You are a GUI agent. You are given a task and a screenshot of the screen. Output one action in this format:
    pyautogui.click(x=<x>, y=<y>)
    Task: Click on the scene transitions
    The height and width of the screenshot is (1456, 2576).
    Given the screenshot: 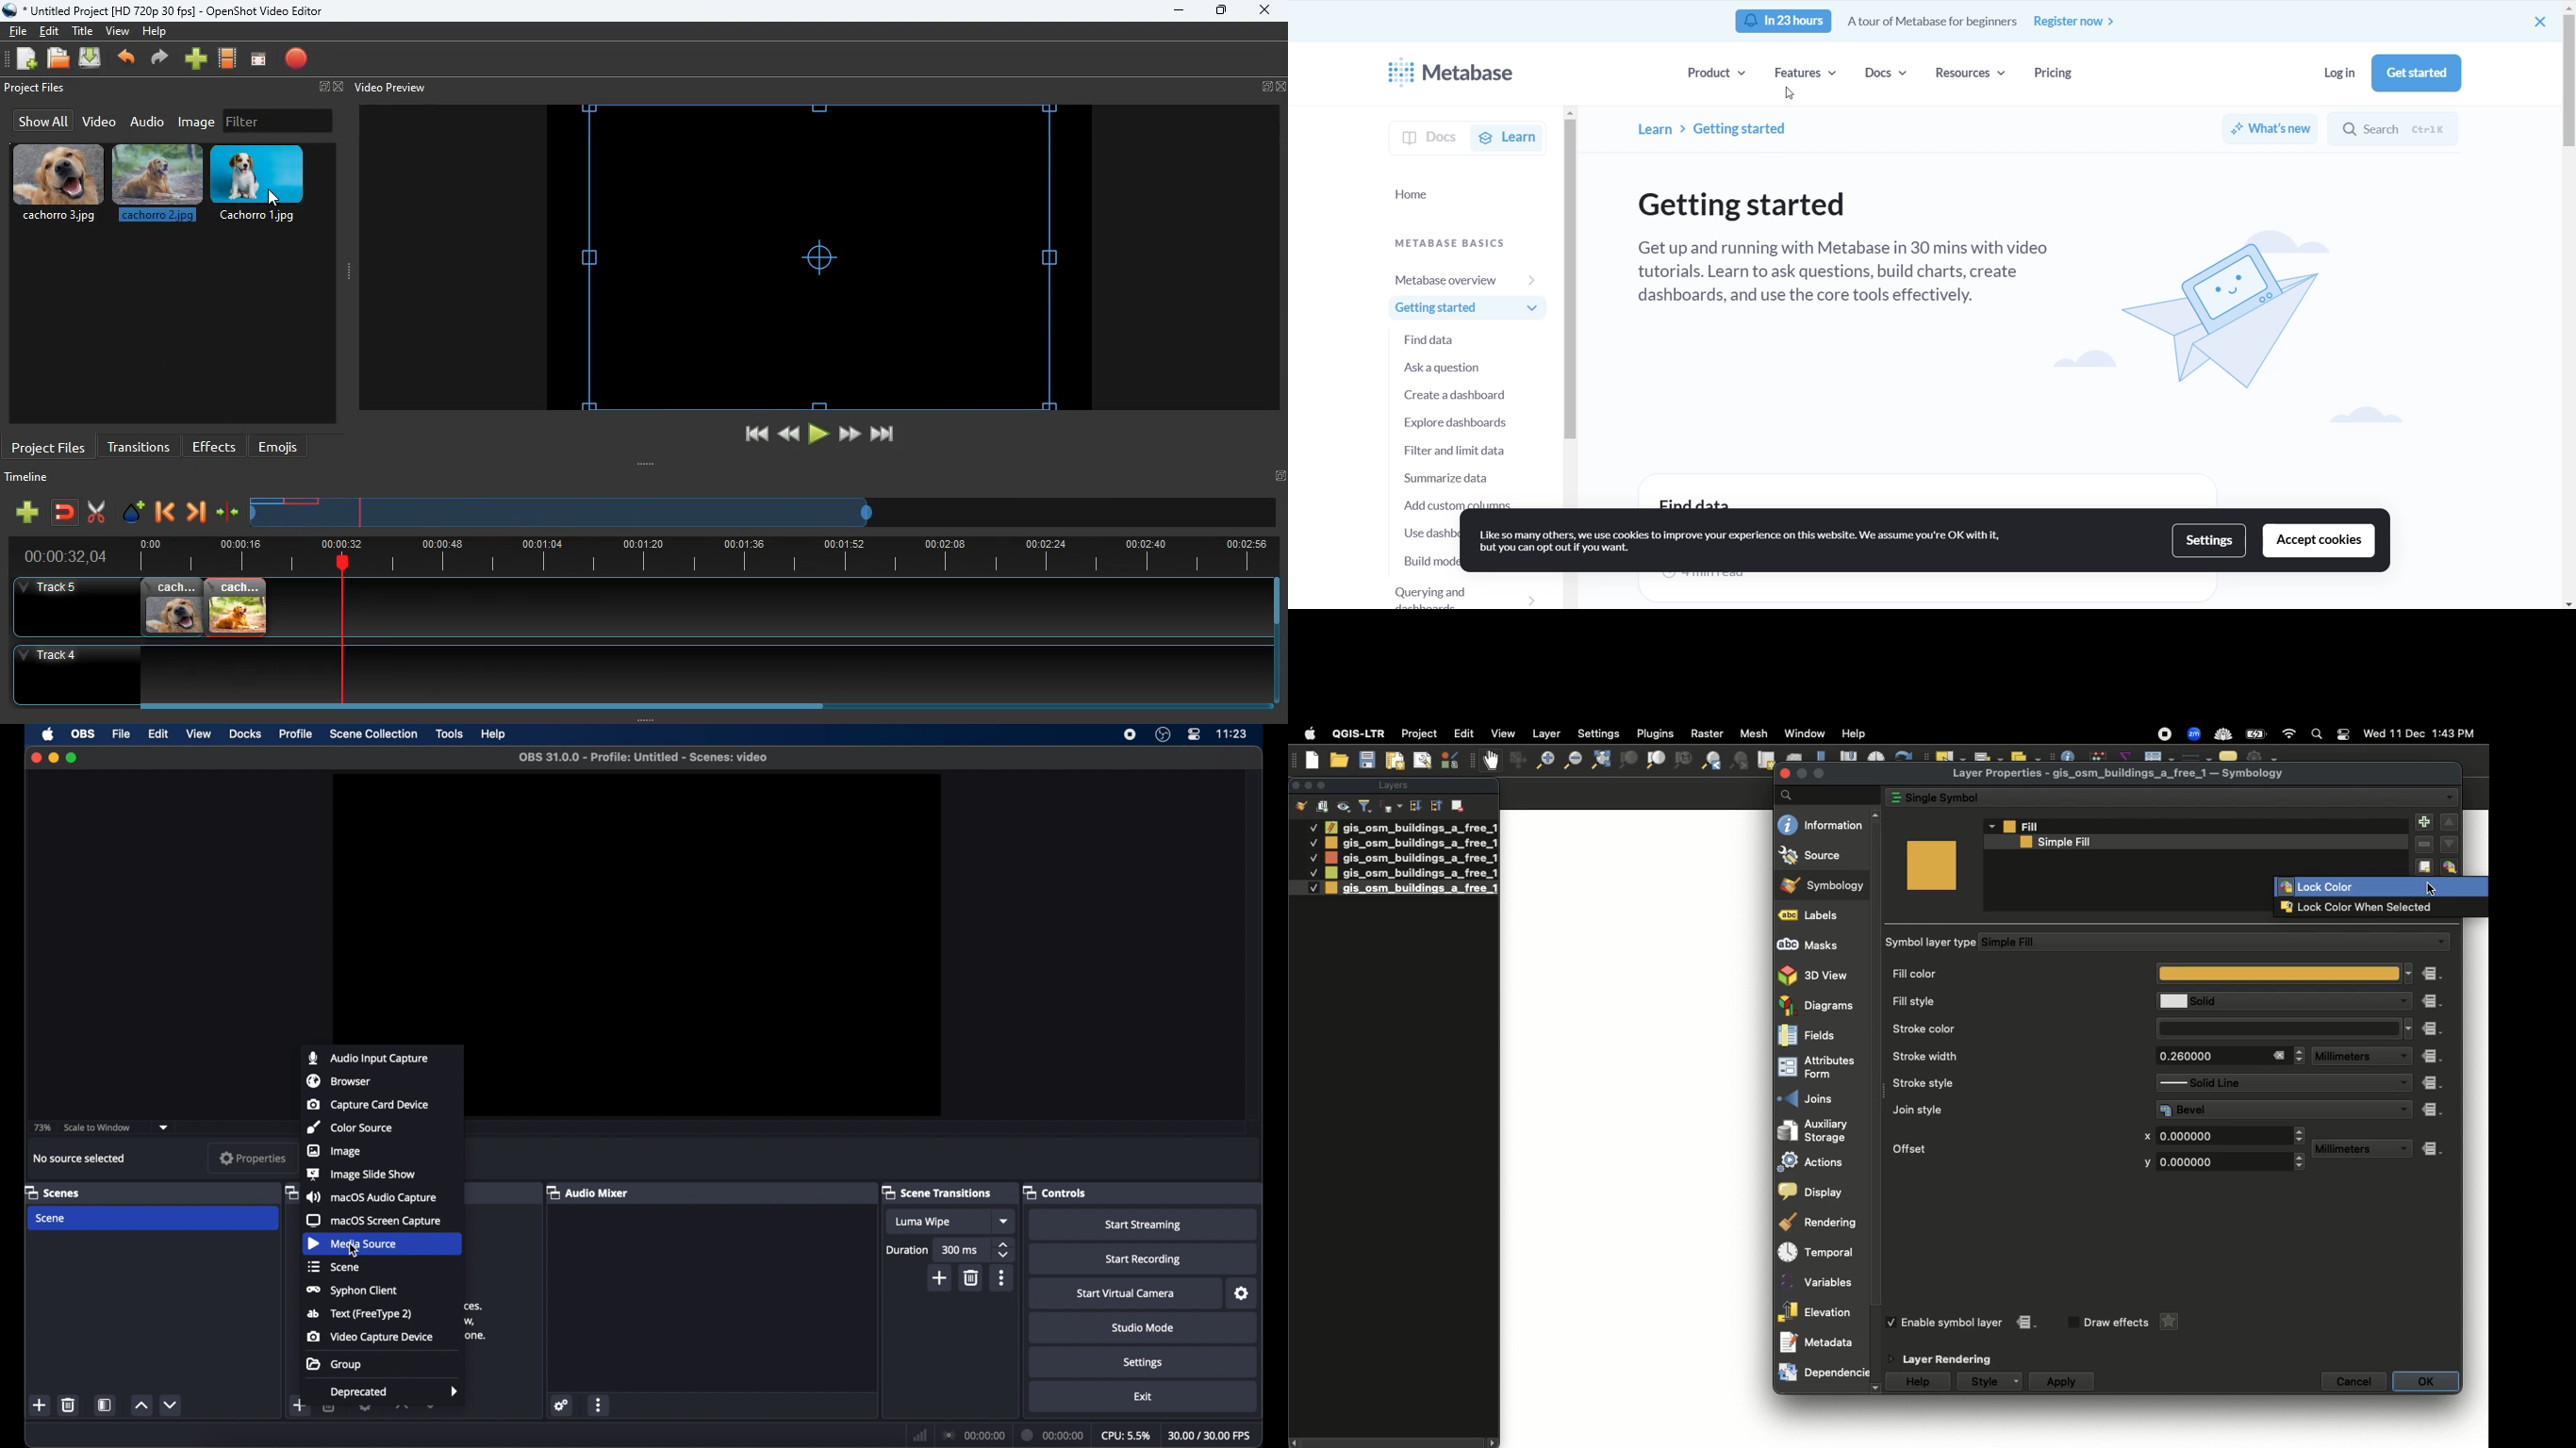 What is the action you would take?
    pyautogui.click(x=937, y=1193)
    